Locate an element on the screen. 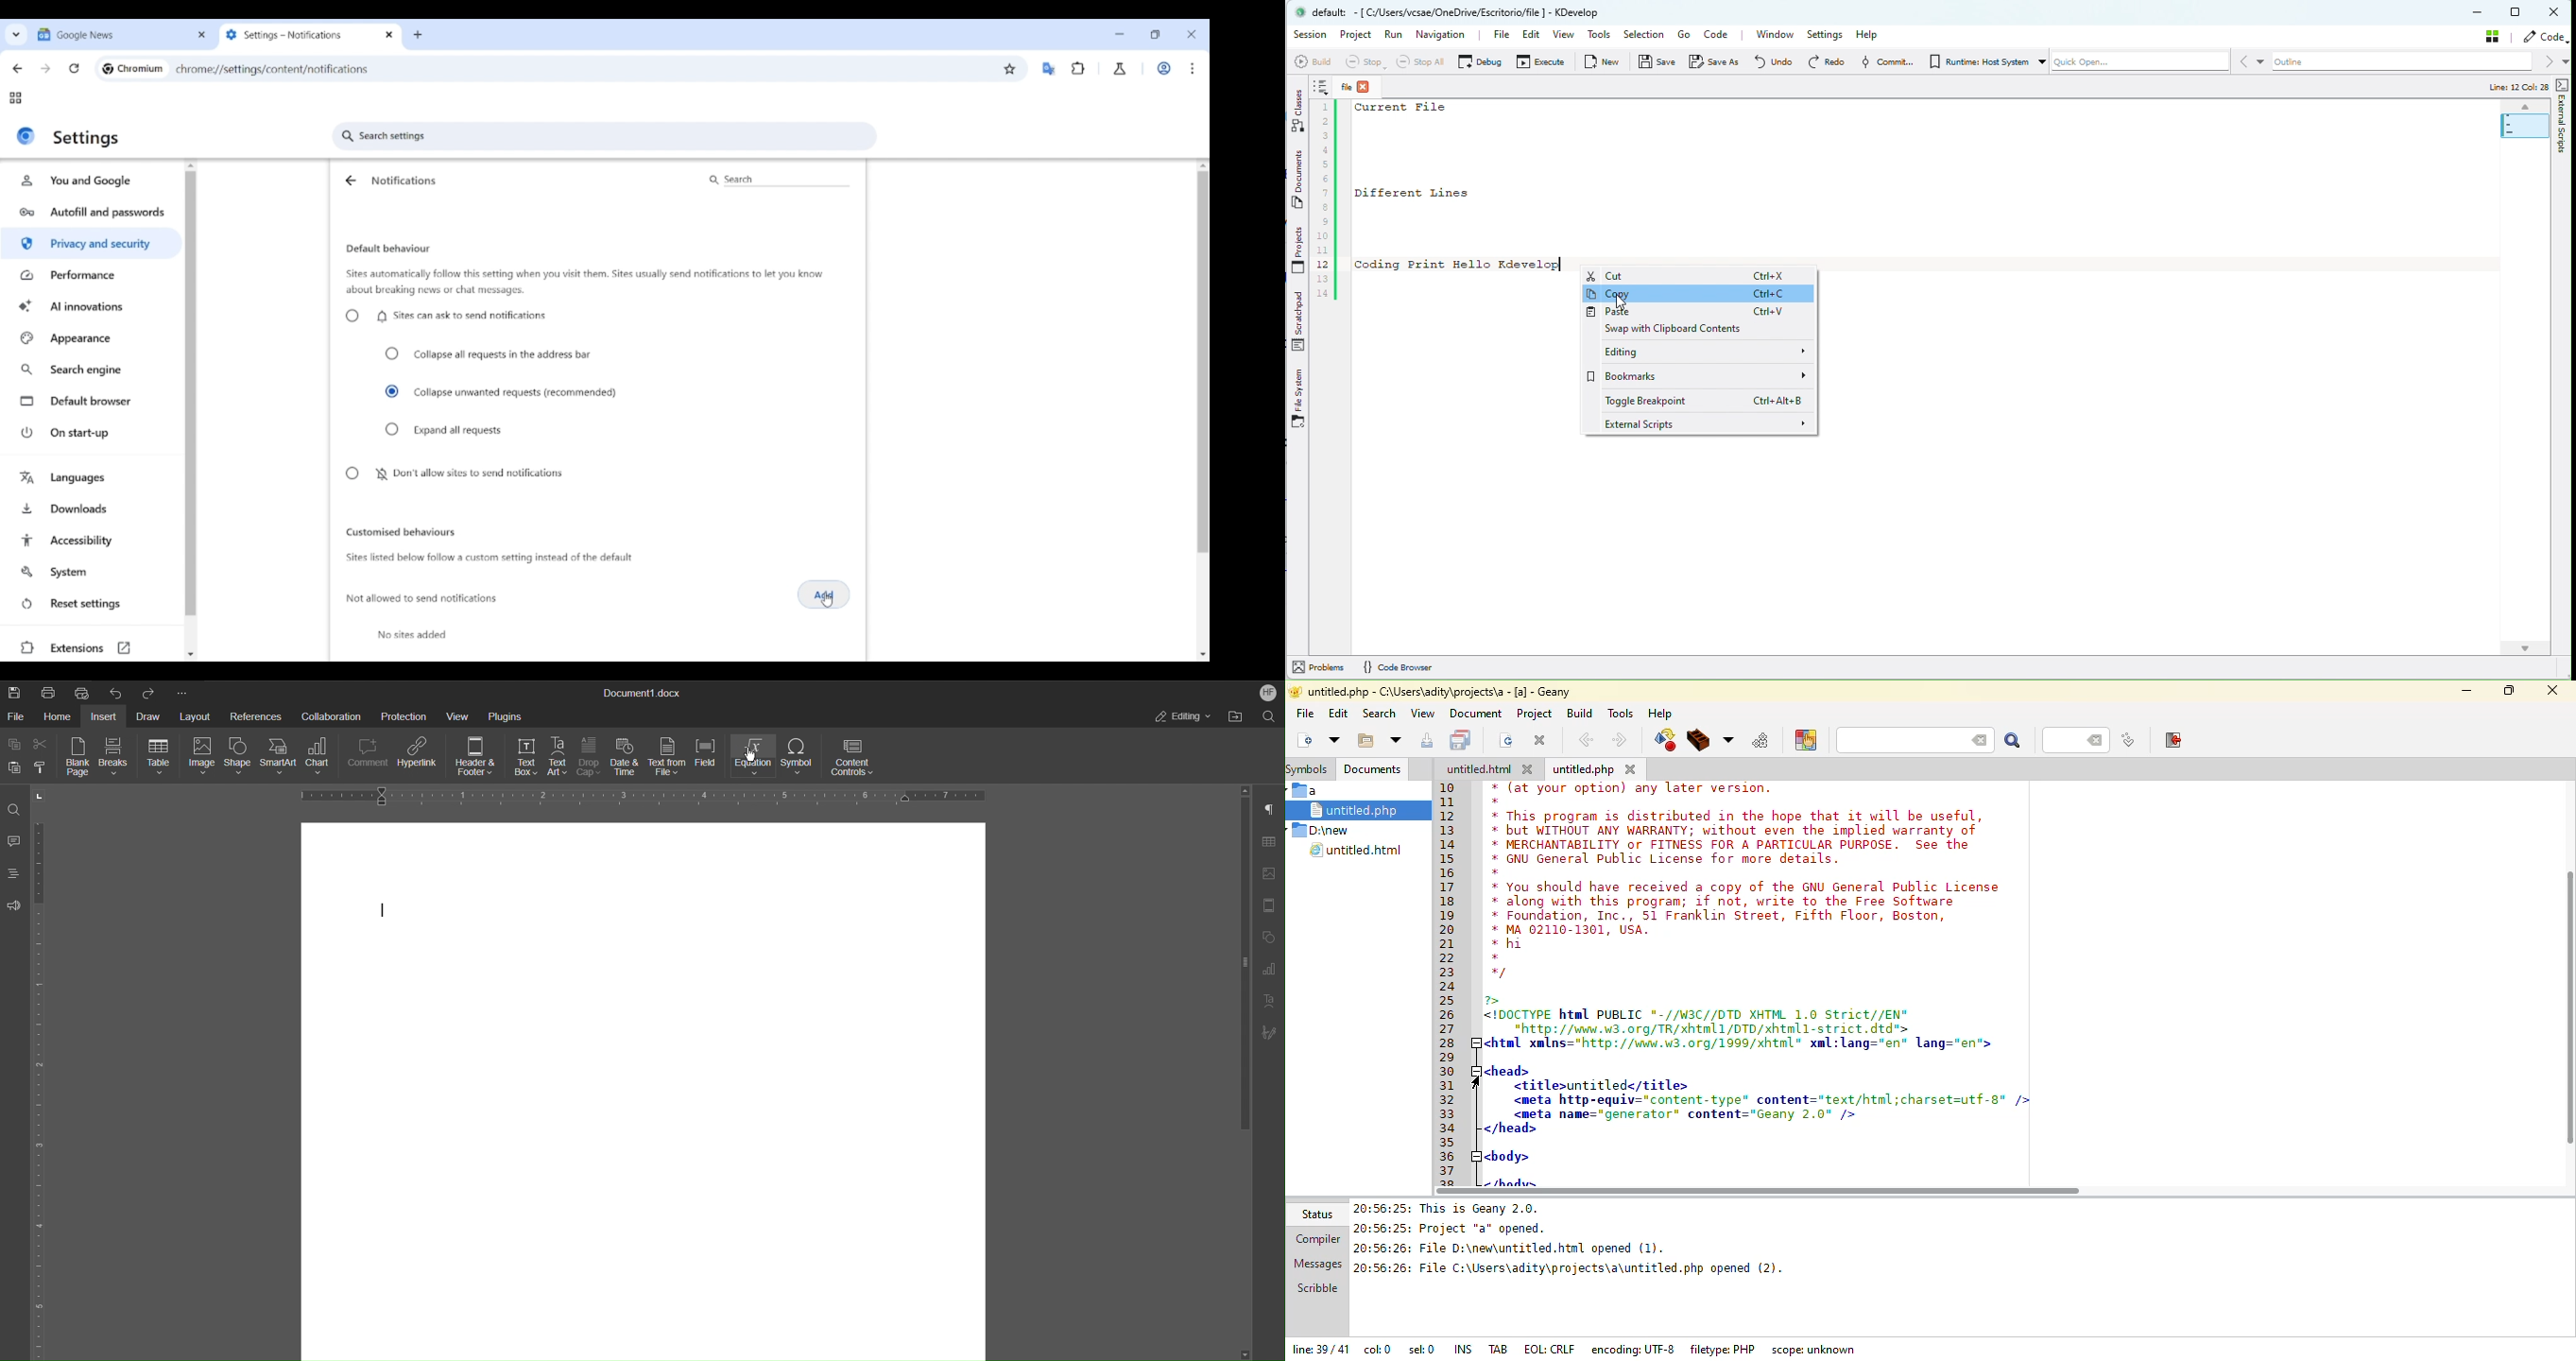 The image size is (2576, 1372). Vertical slide bar is located at coordinates (190, 394).